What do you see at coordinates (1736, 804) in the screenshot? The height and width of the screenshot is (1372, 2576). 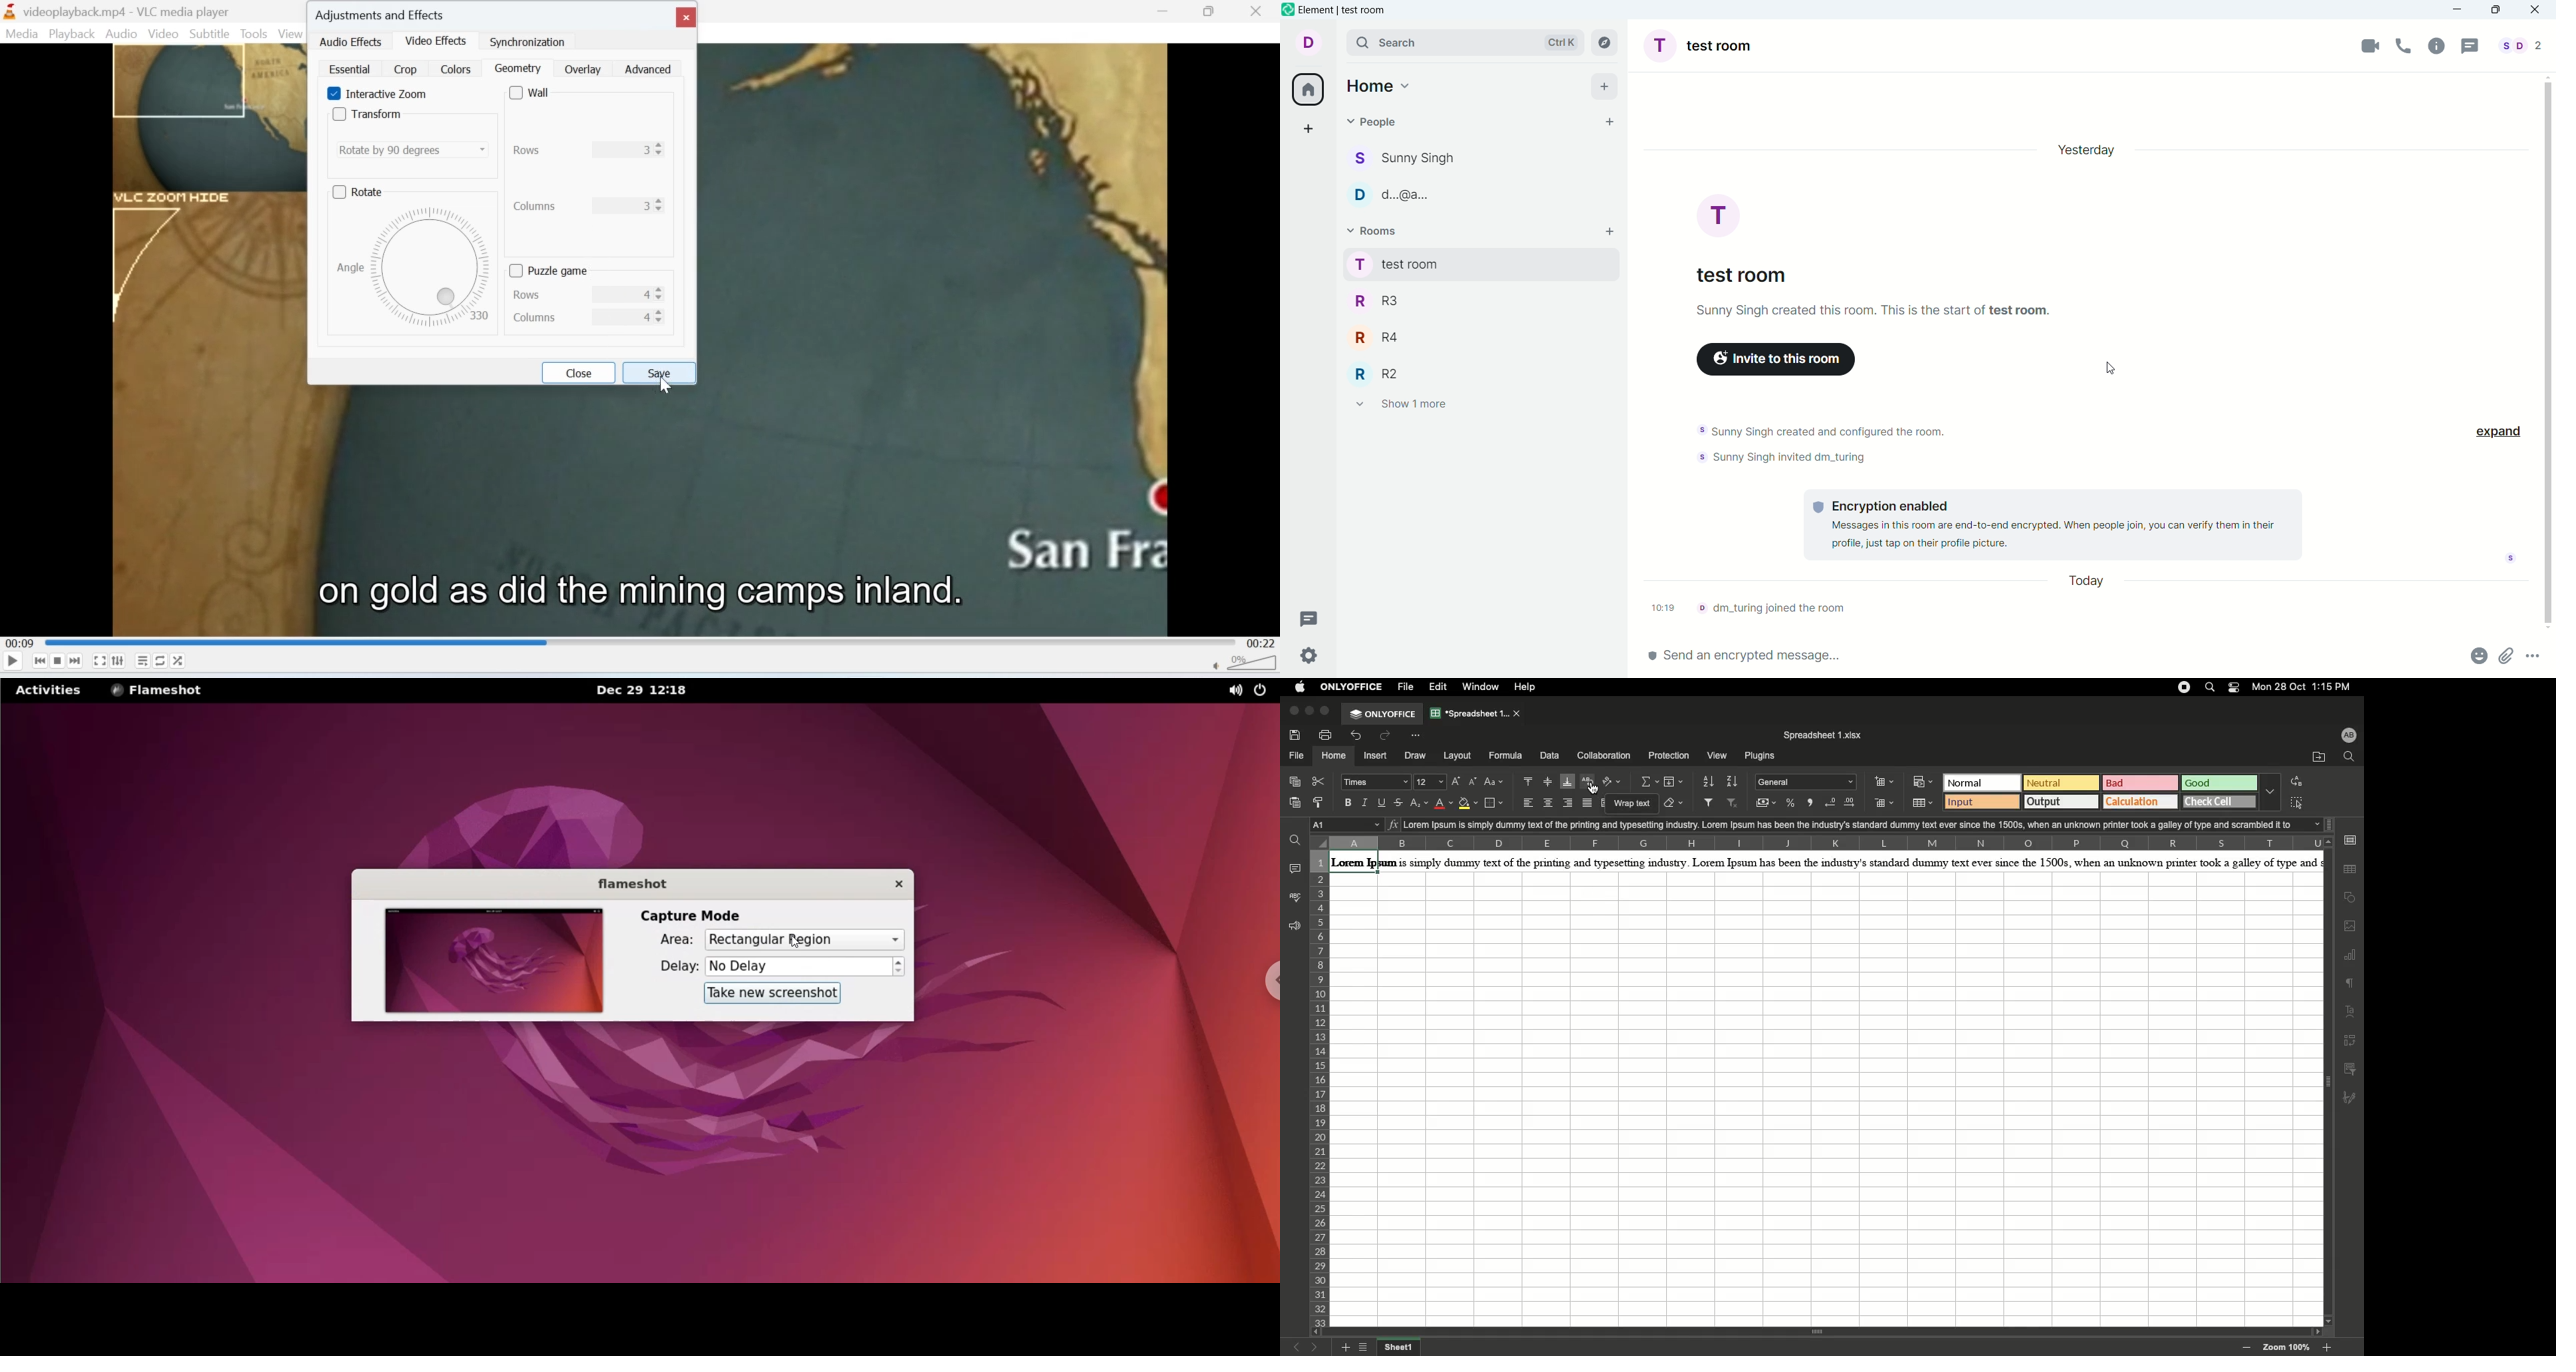 I see `No filter` at bounding box center [1736, 804].